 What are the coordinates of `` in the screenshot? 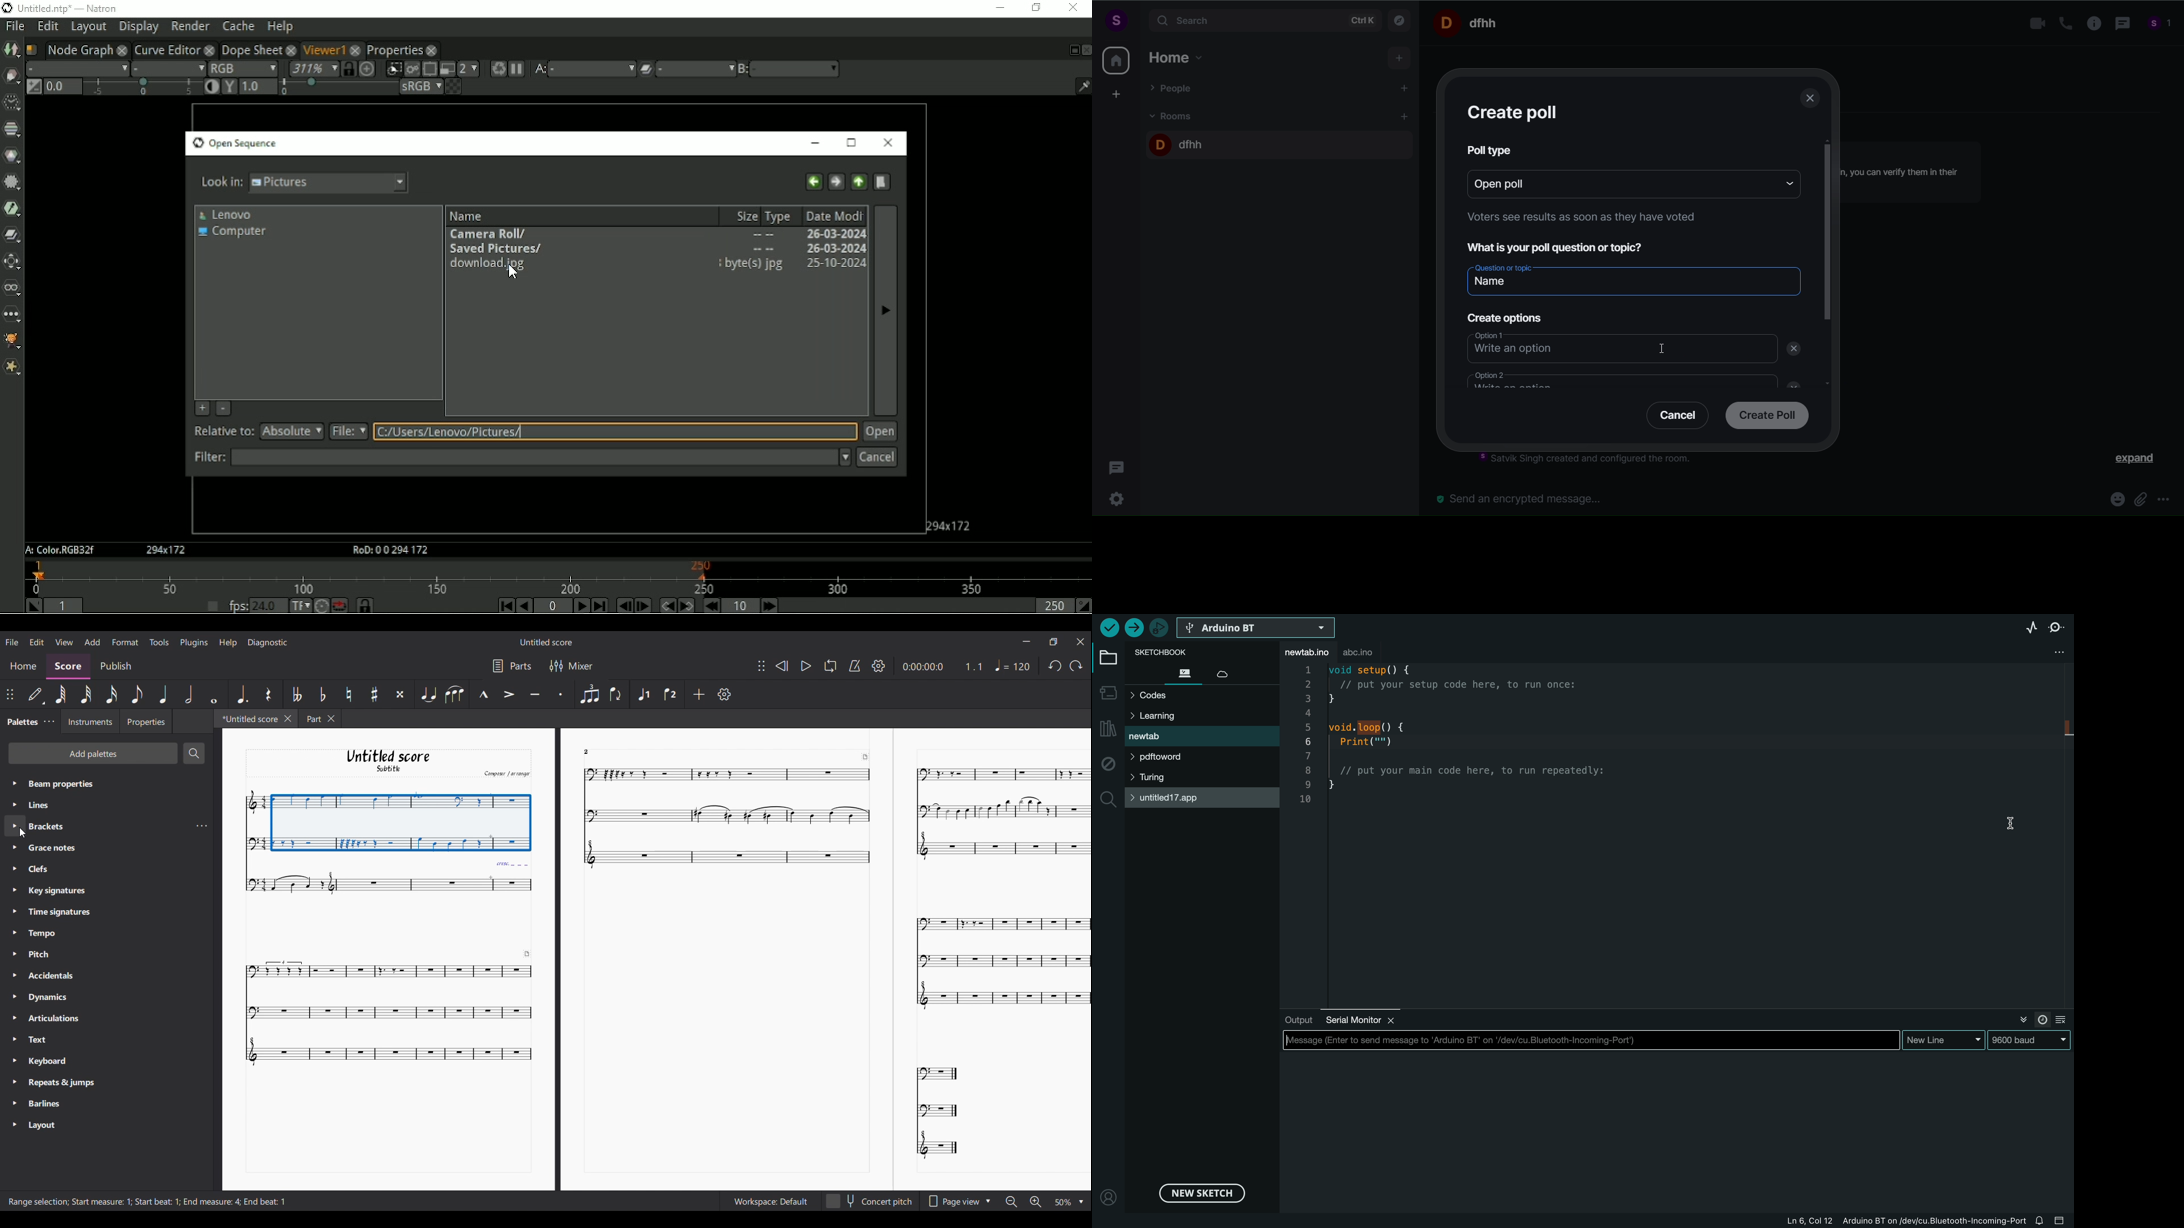 It's located at (11, 1126).